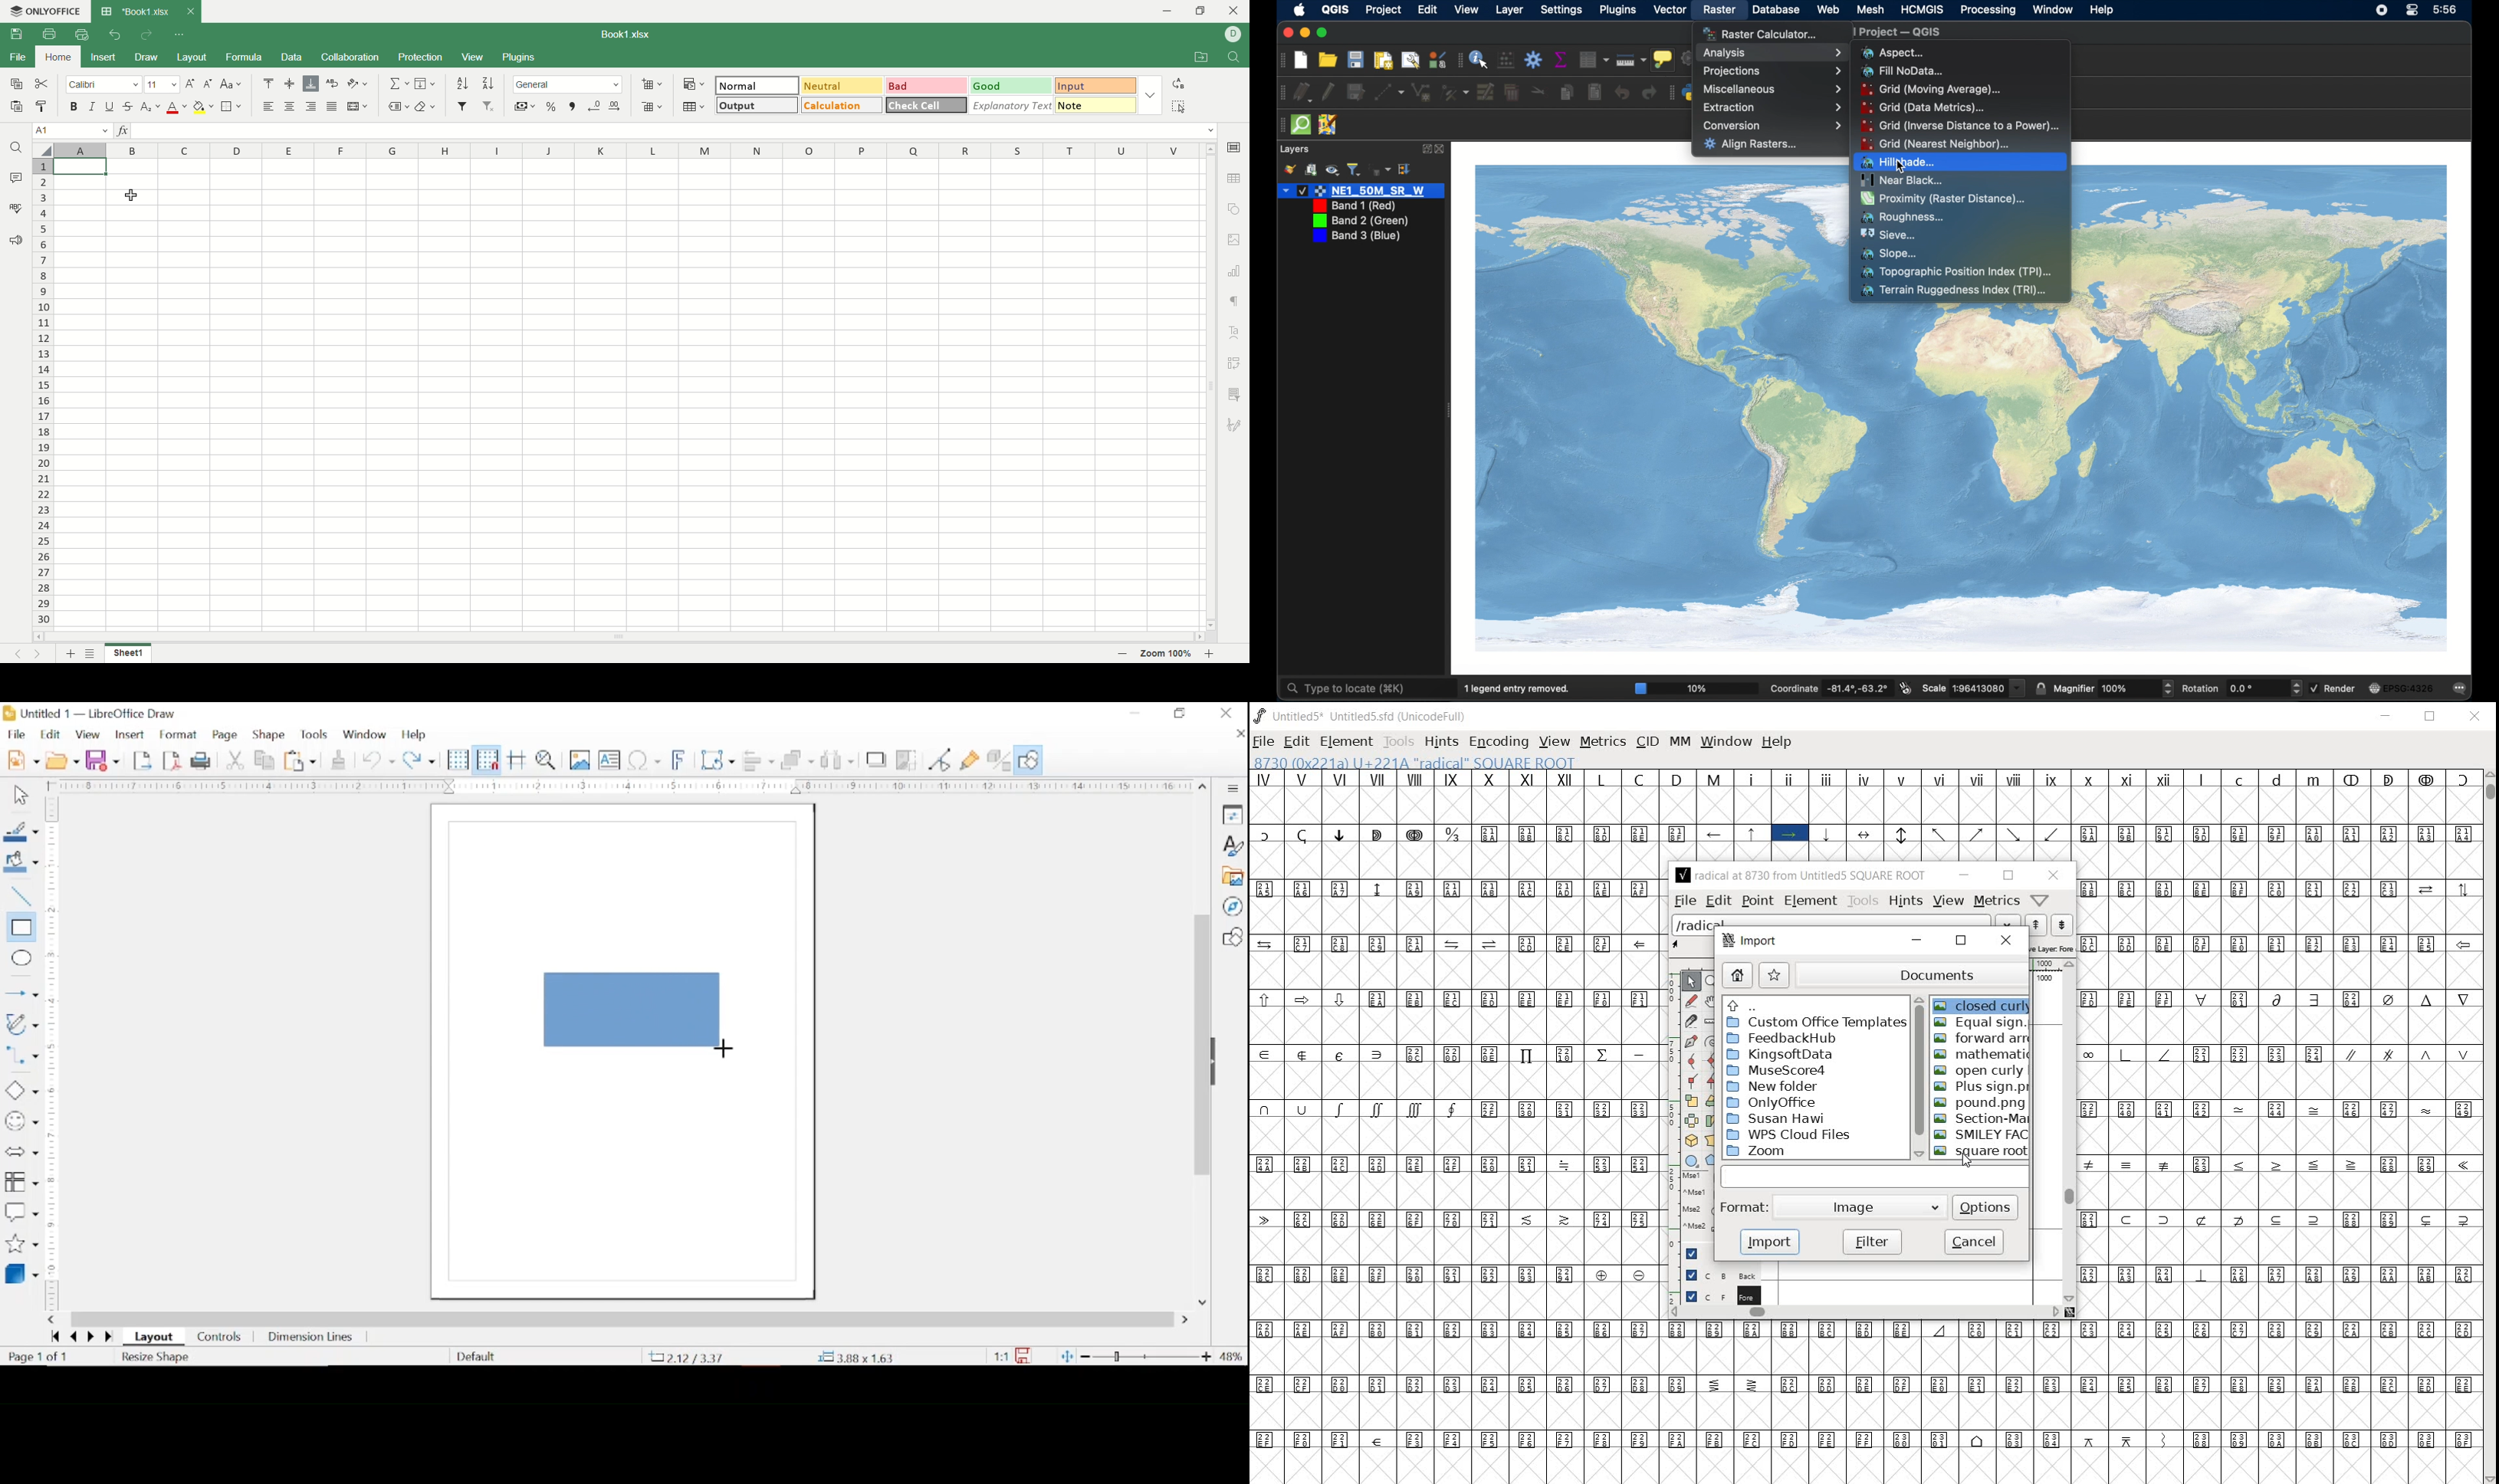 This screenshot has width=2520, height=1484. Describe the element at coordinates (1151, 95) in the screenshot. I see `style options` at that location.